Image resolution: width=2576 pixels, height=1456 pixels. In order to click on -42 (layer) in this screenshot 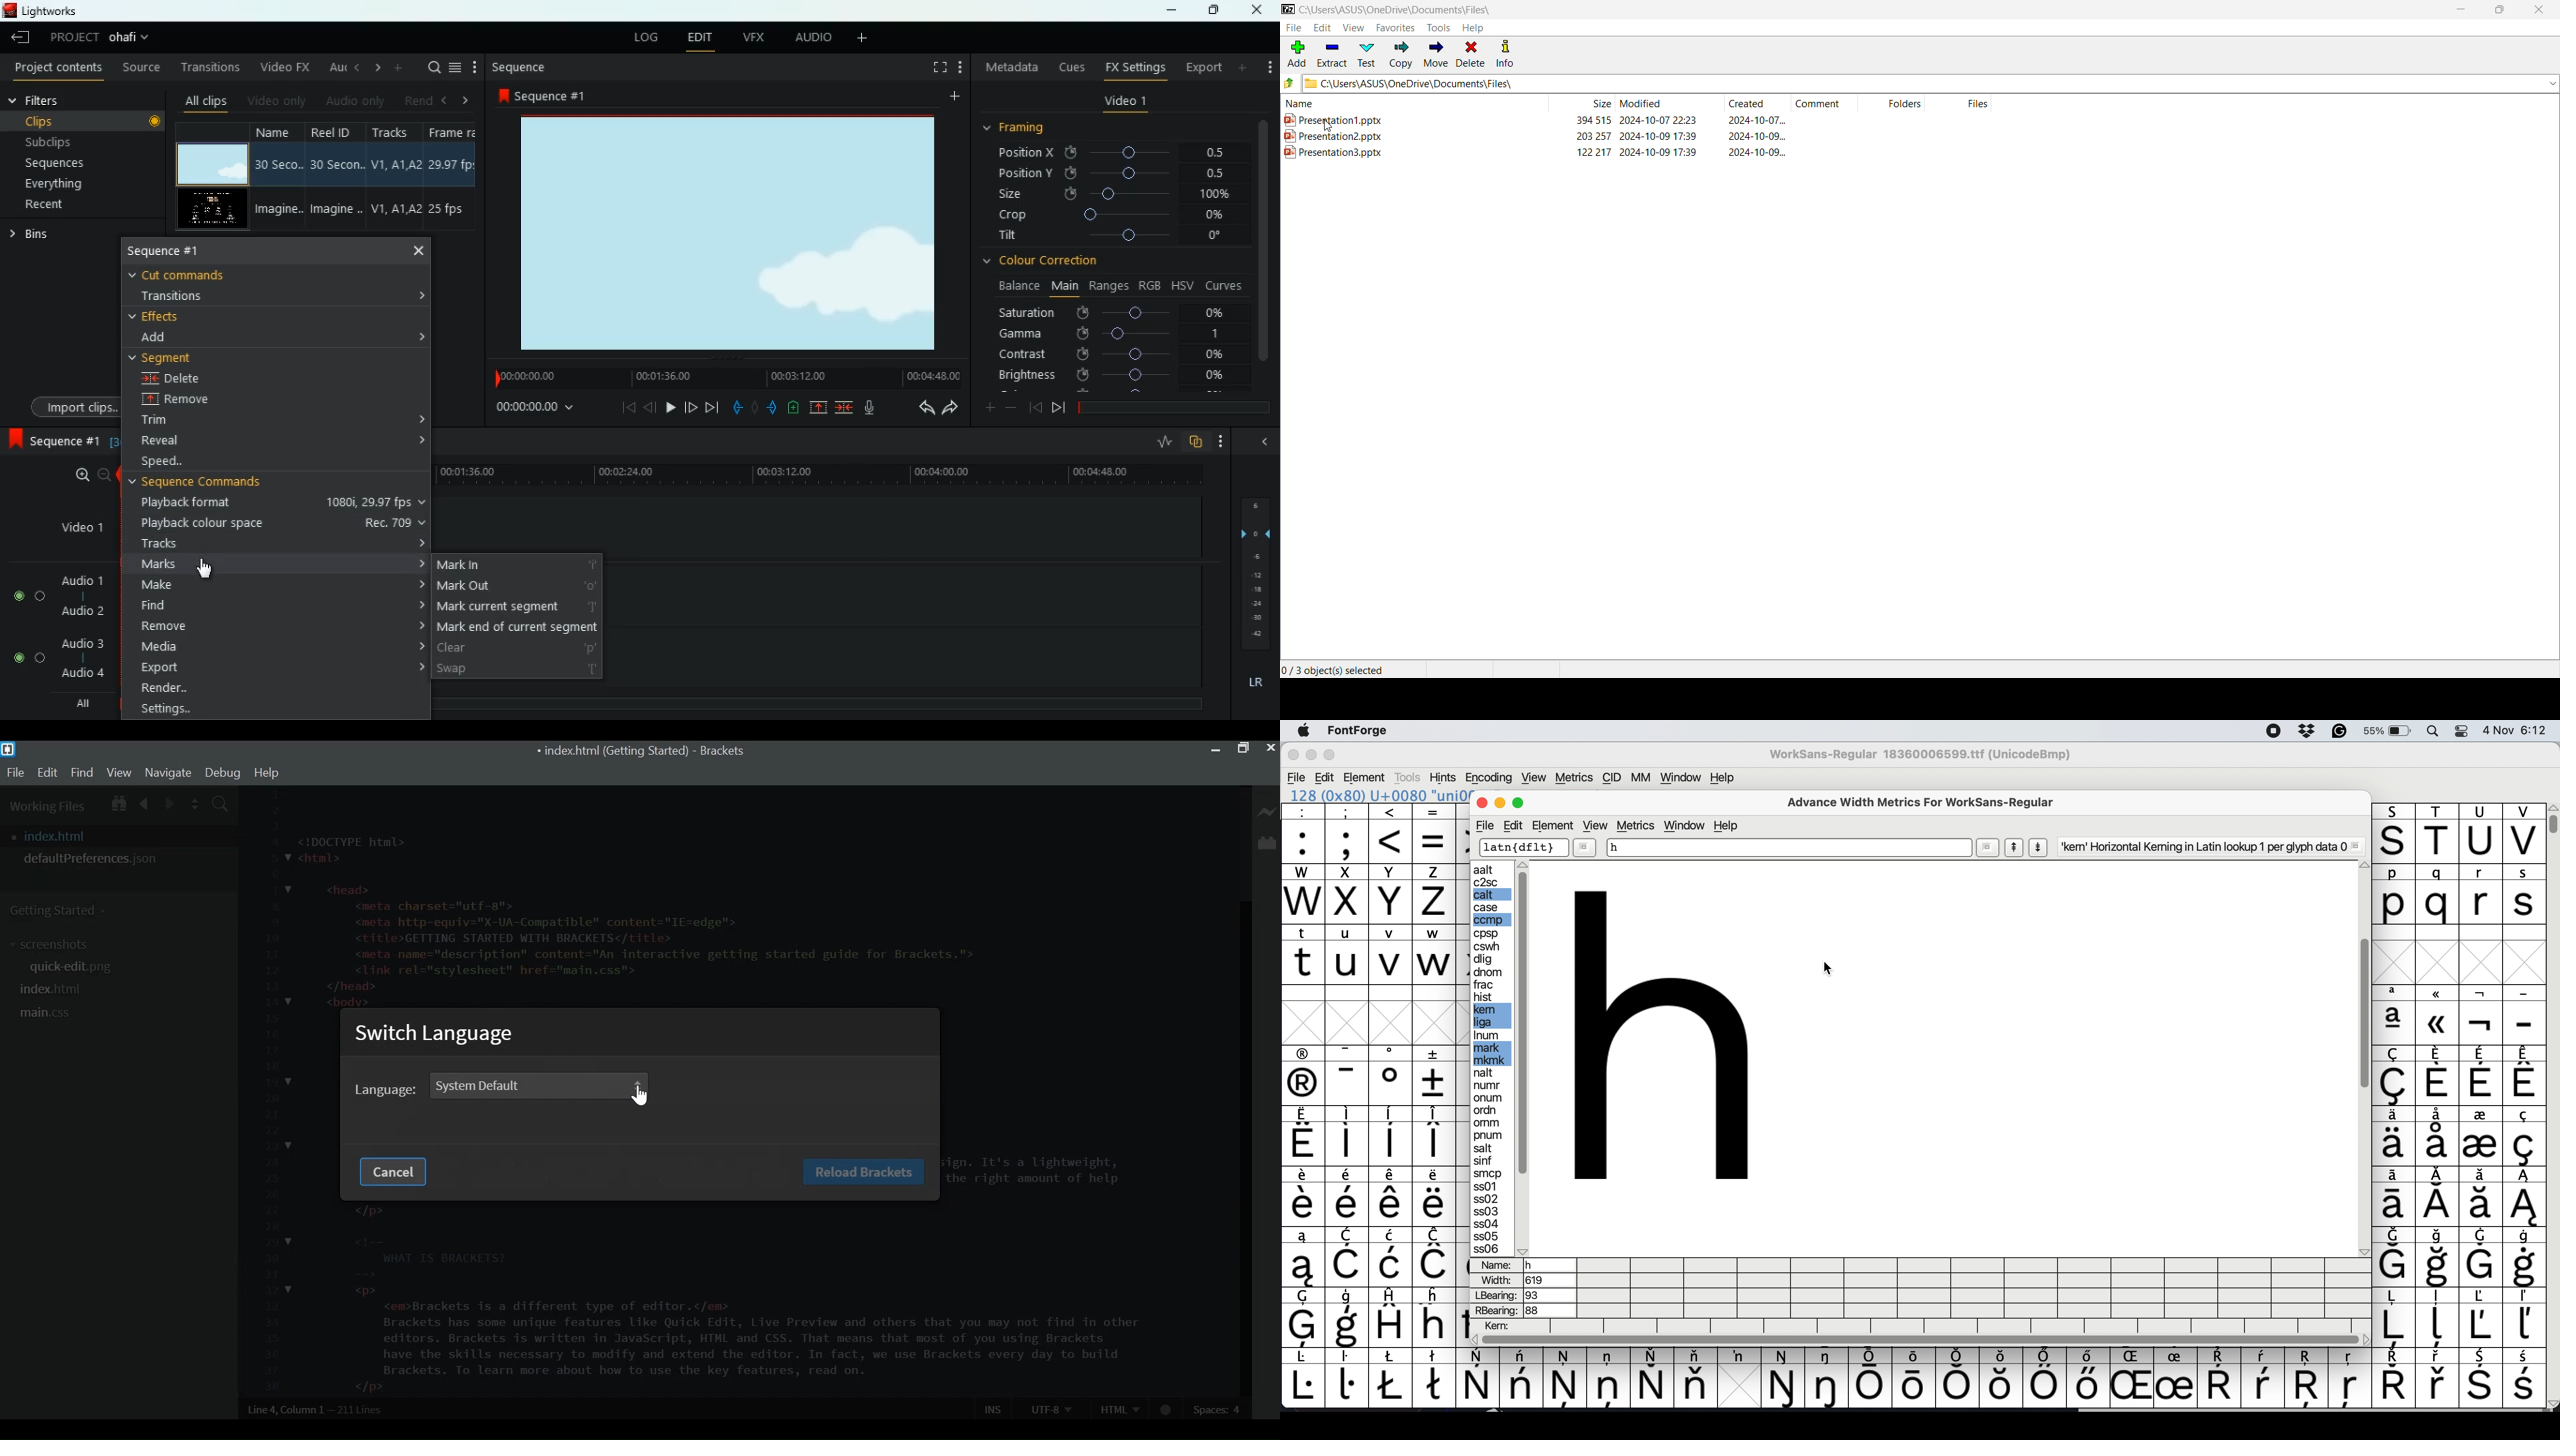, I will do `click(1256, 633)`.